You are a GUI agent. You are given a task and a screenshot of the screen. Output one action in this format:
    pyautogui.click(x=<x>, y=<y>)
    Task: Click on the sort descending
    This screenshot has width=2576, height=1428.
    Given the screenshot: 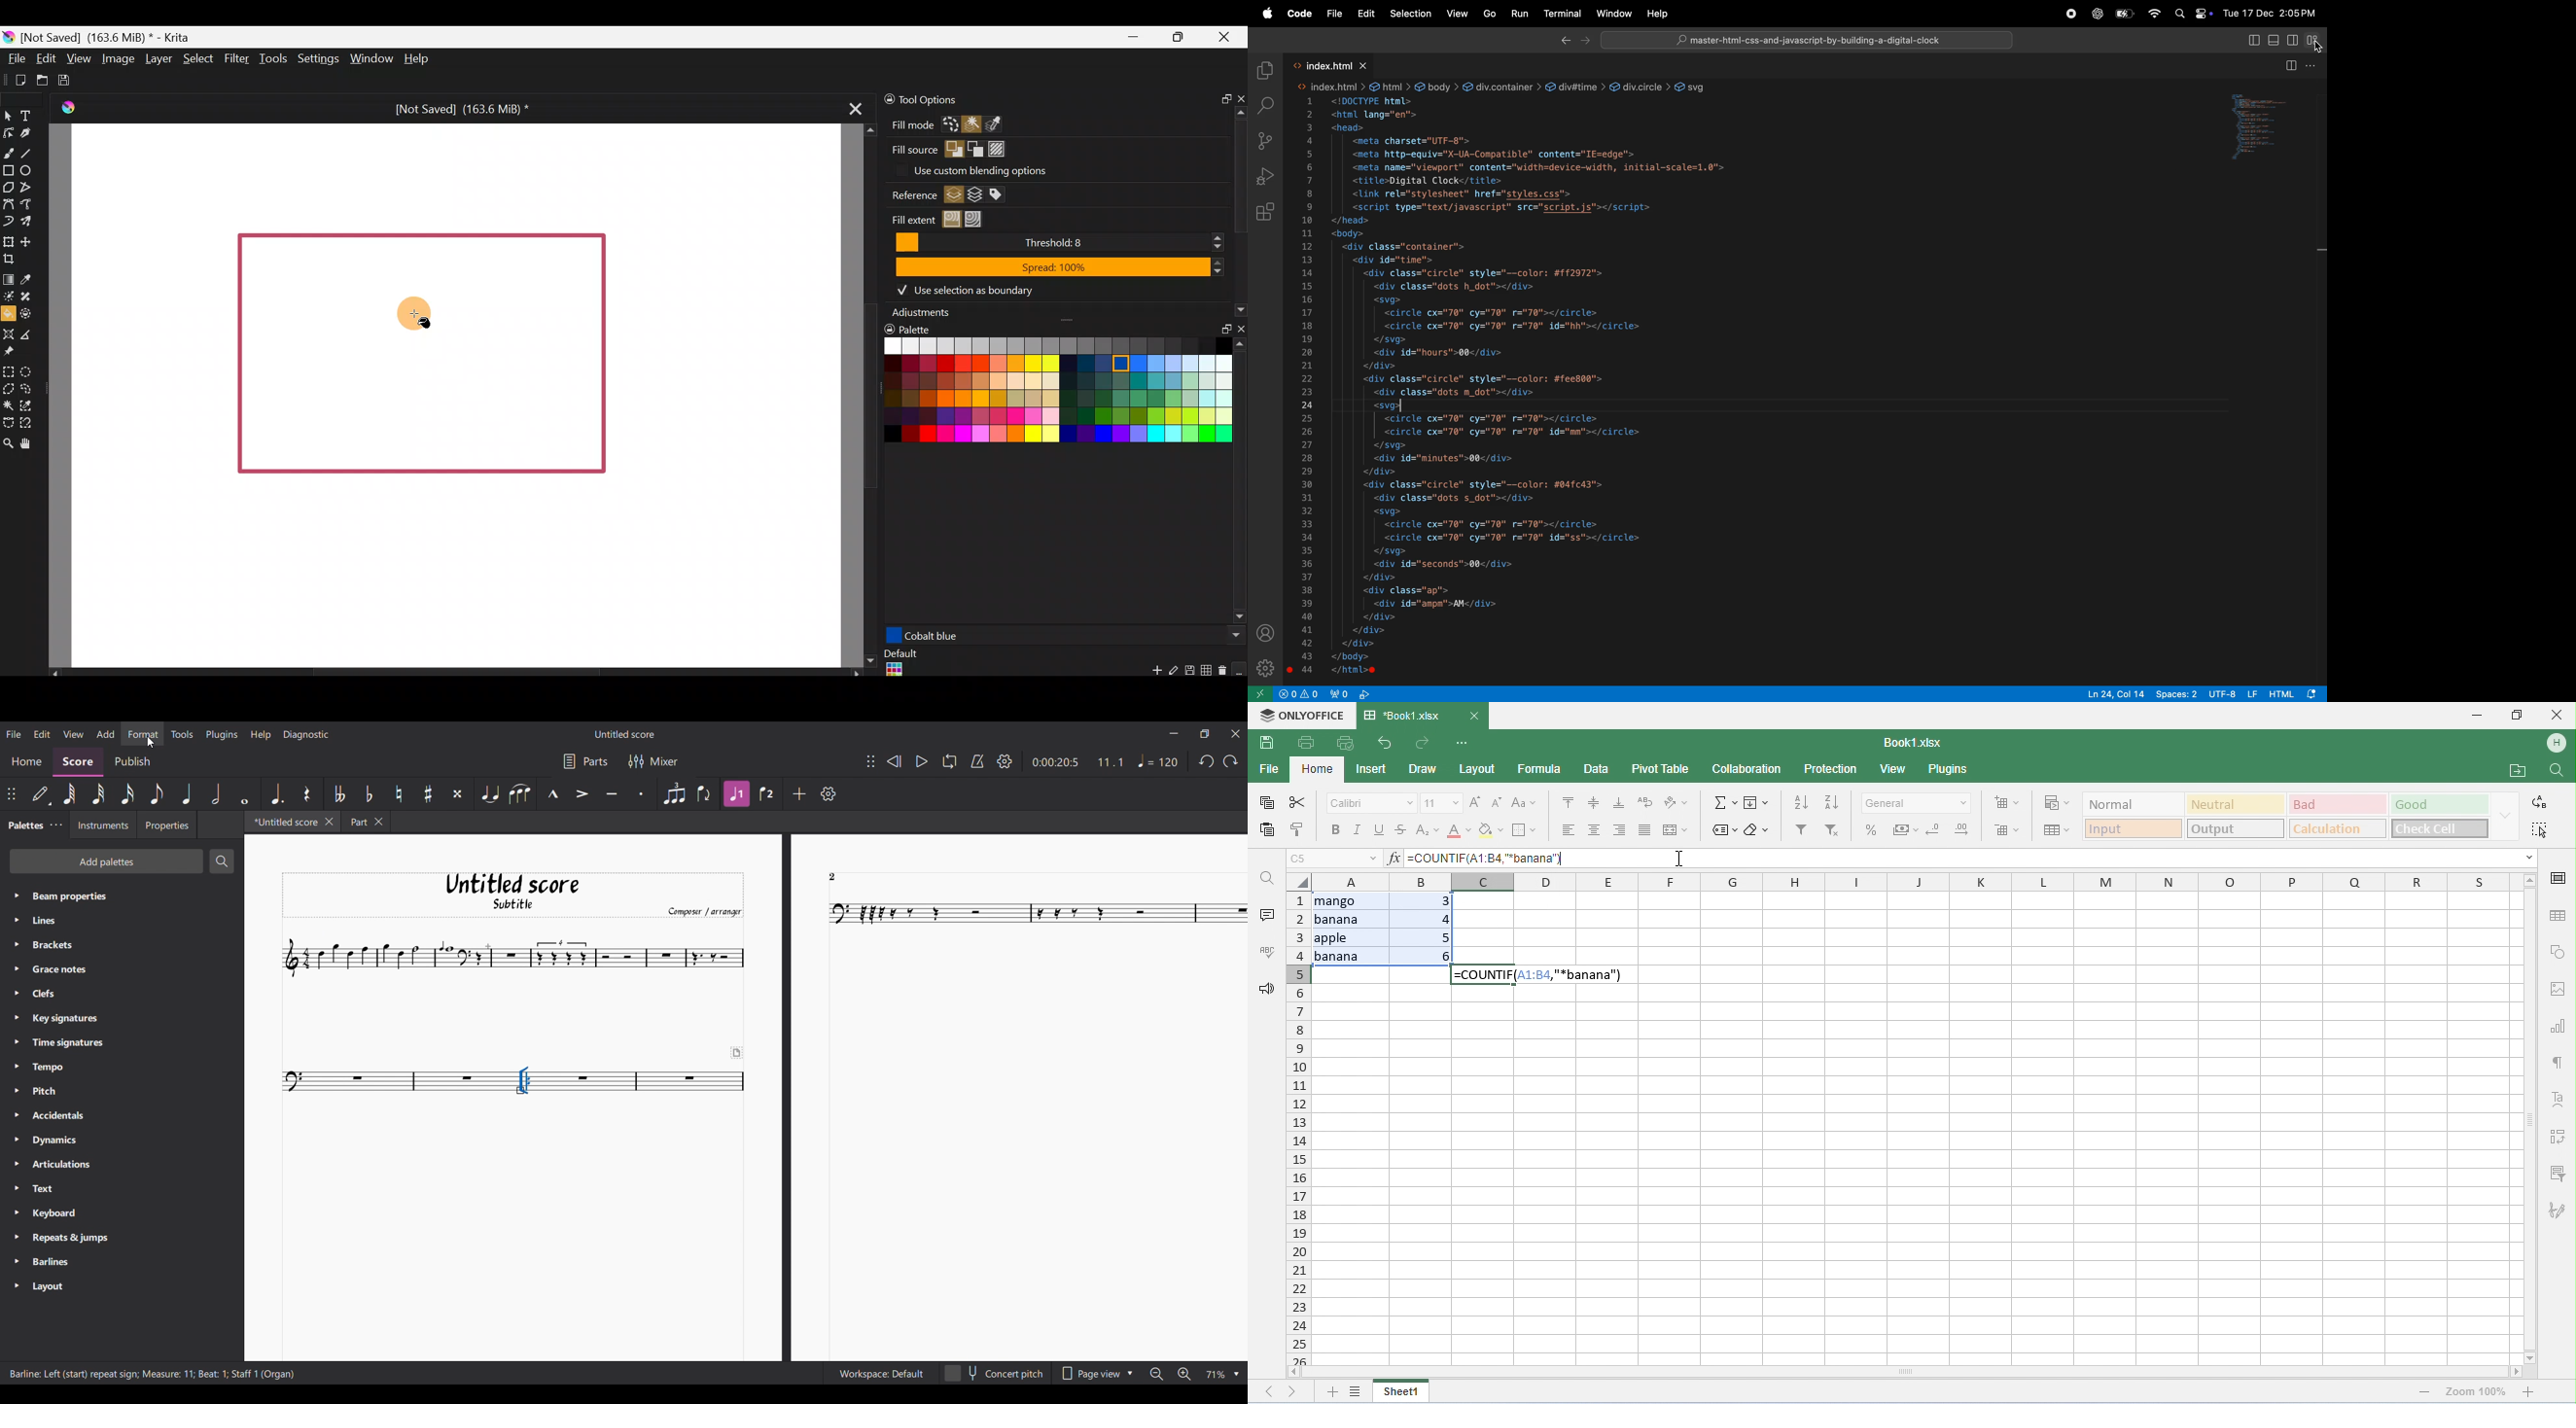 What is the action you would take?
    pyautogui.click(x=1830, y=802)
    